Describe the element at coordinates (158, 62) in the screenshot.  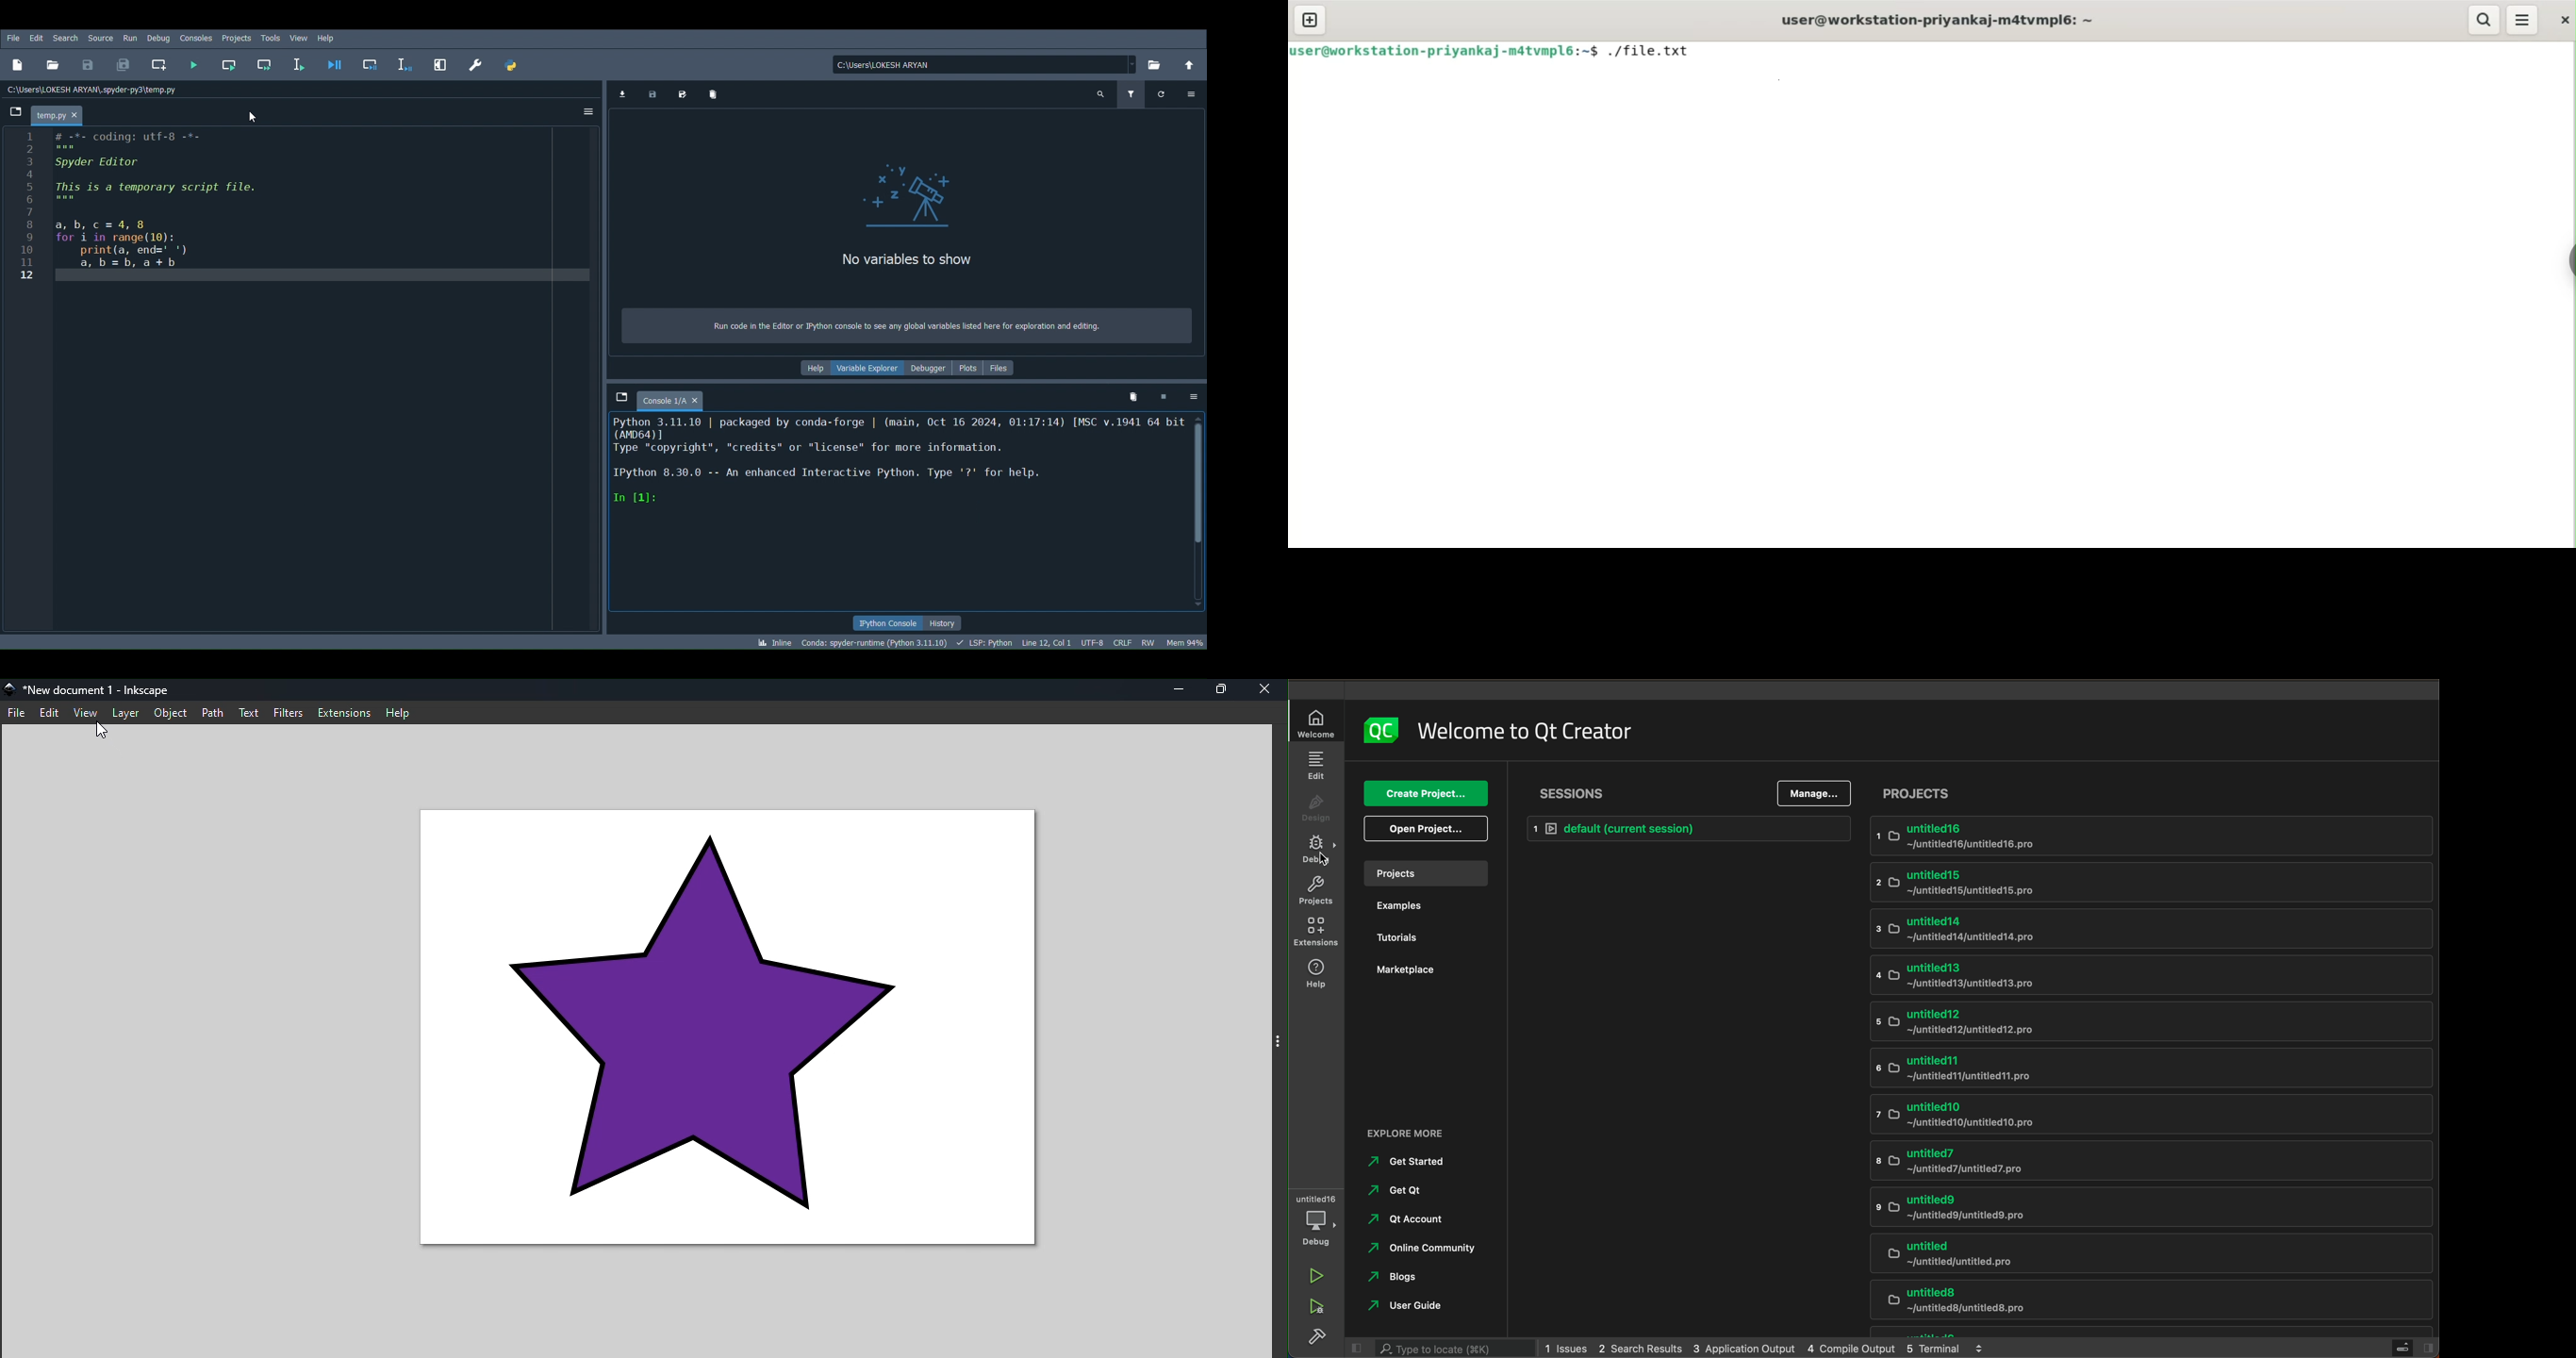
I see `Create new cell at the current line (Ctrl + 2)` at that location.